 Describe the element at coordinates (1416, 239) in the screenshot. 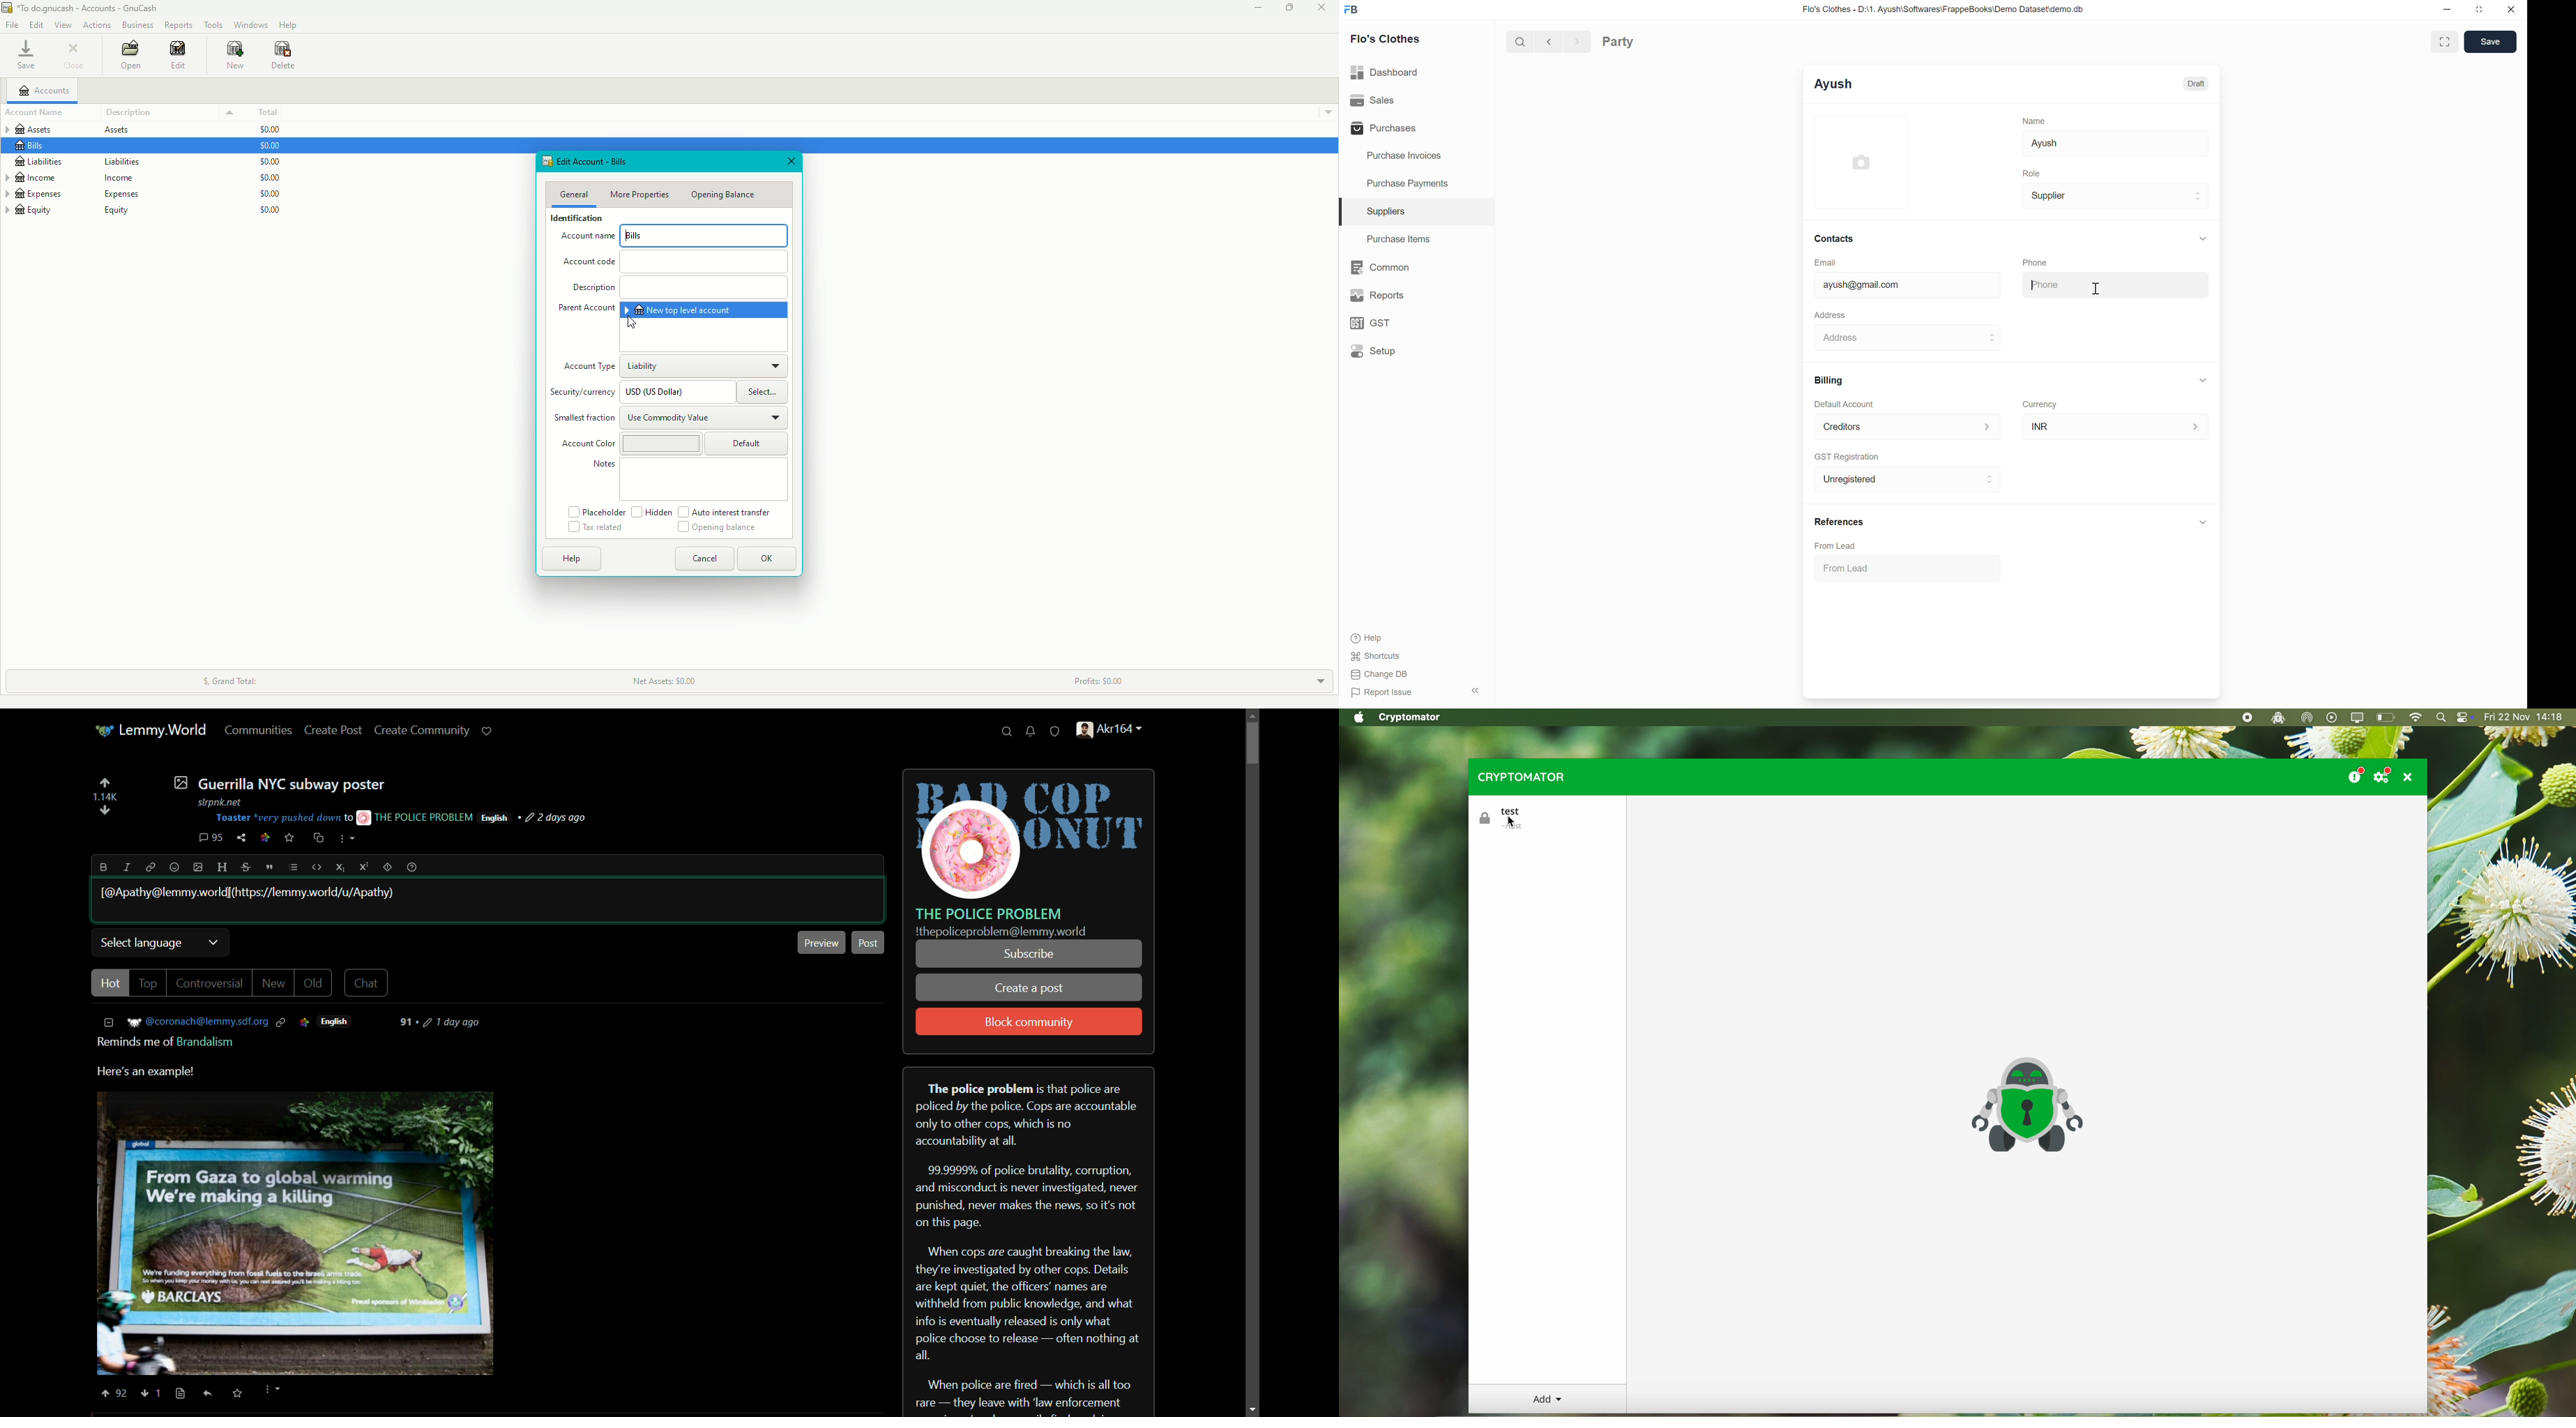

I see `Purchase Items` at that location.